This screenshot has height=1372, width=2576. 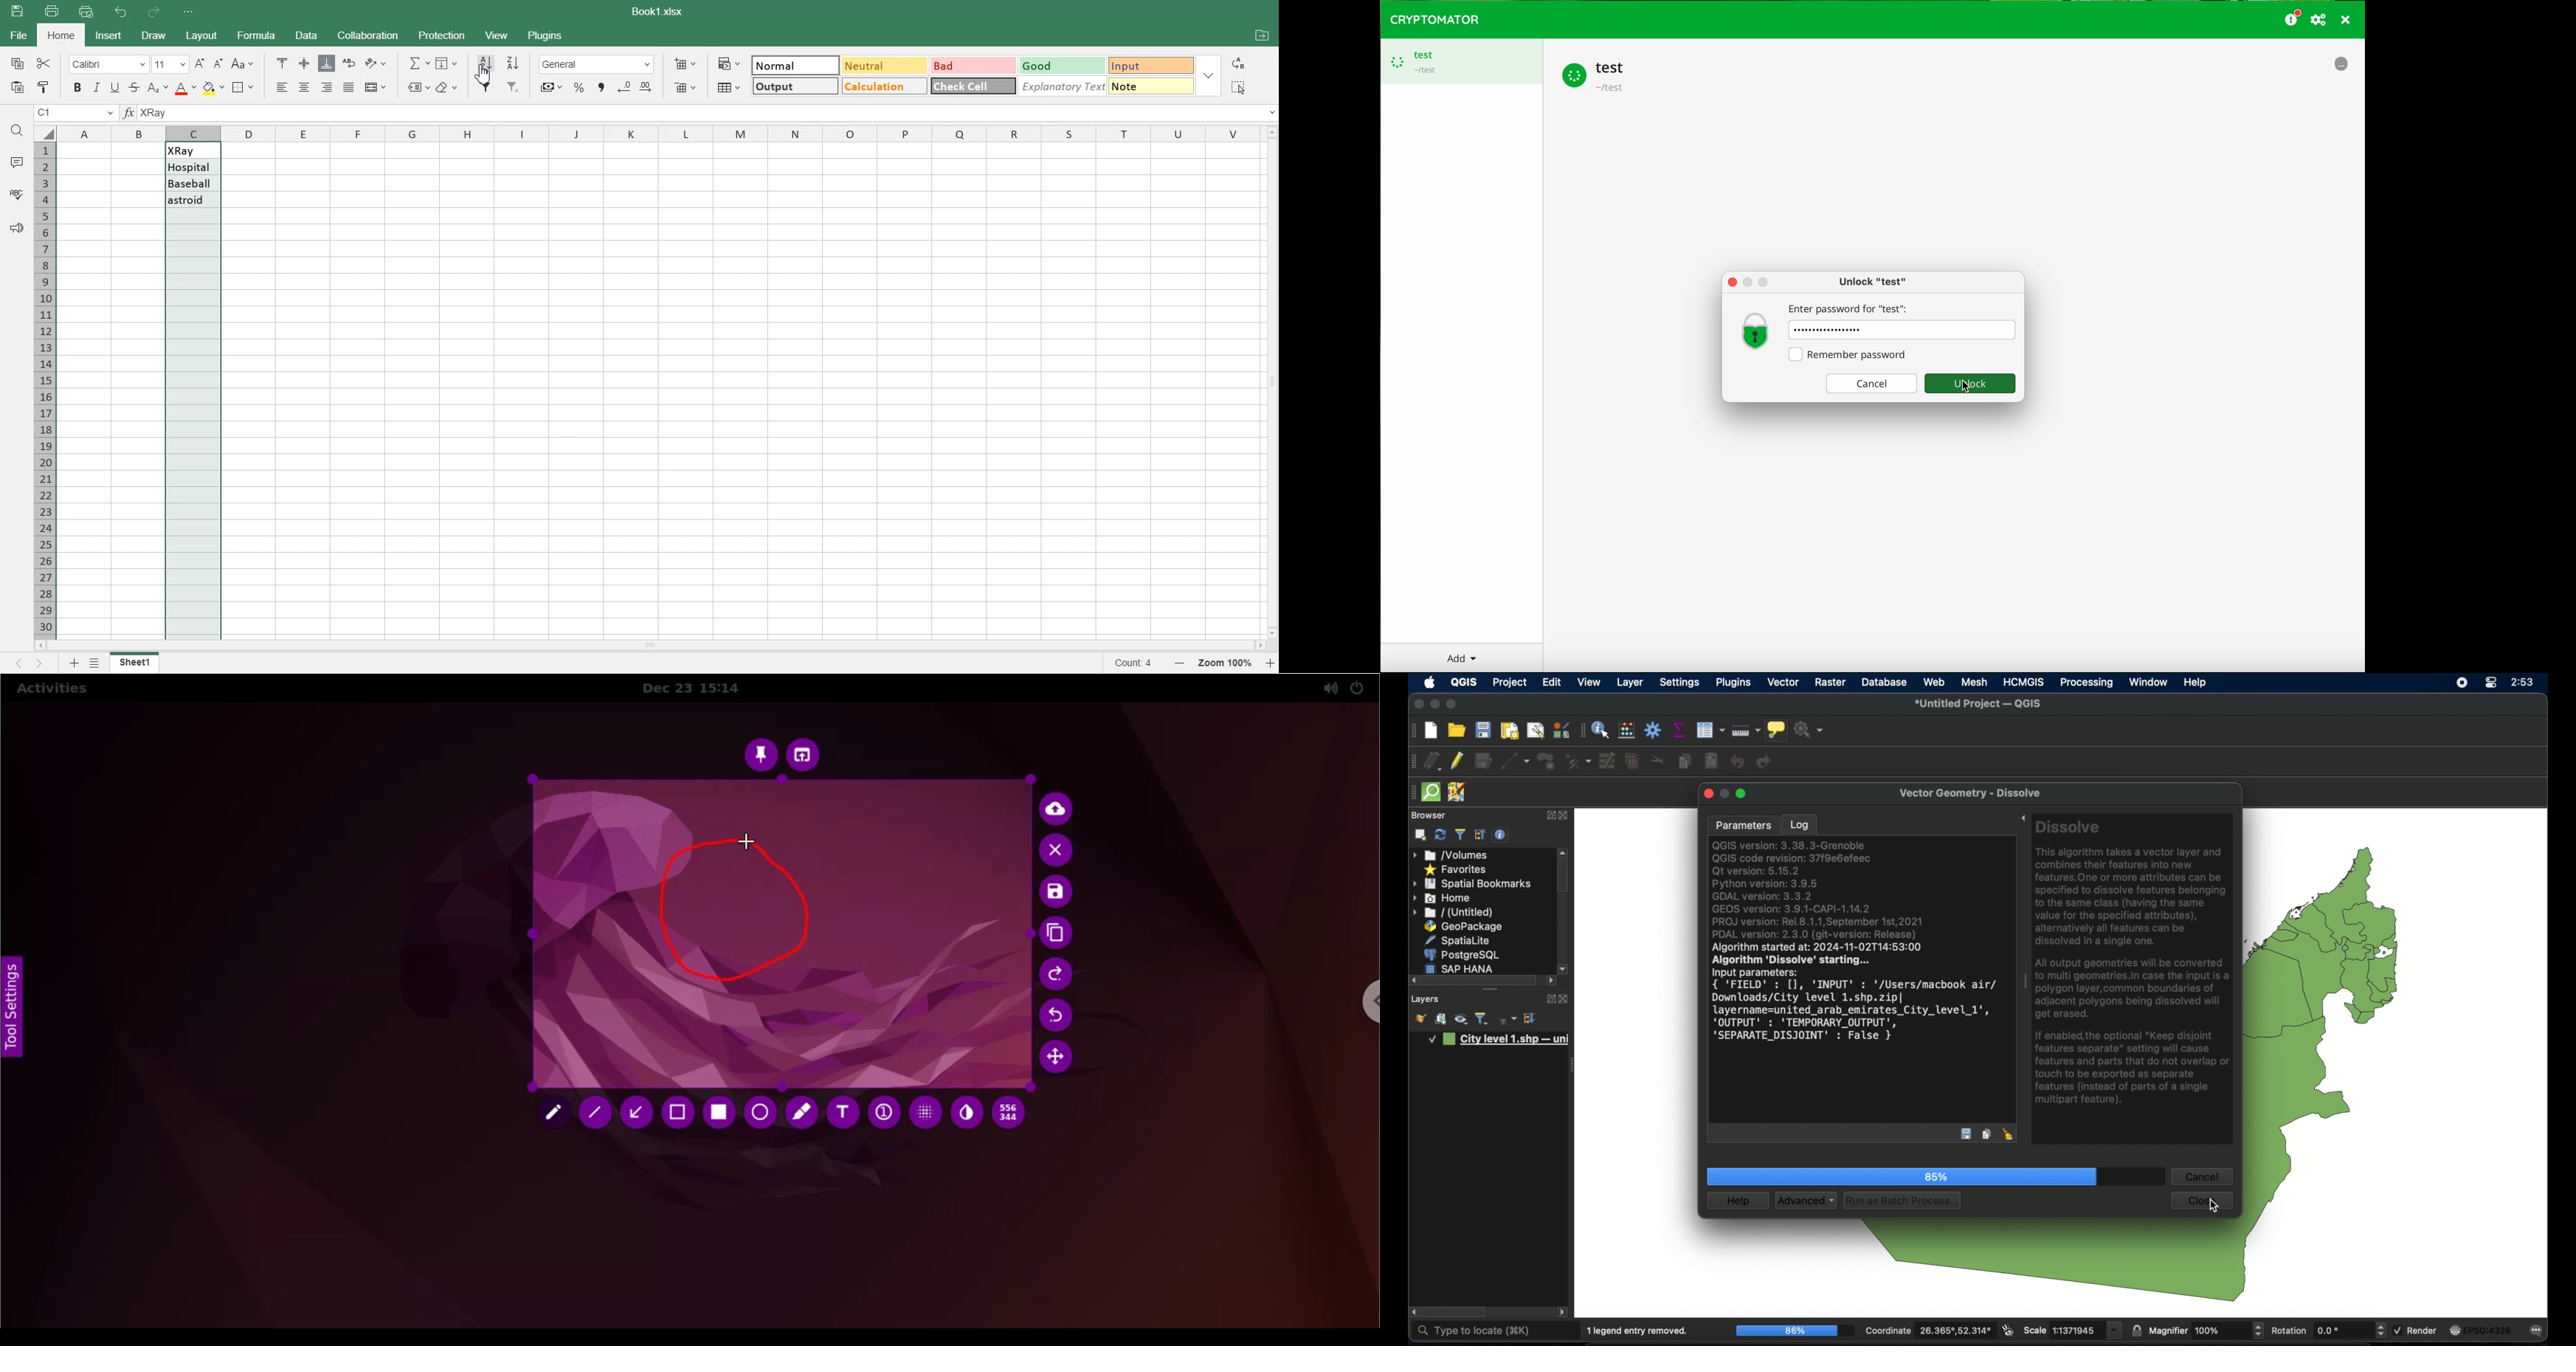 I want to click on Text, so click(x=659, y=12).